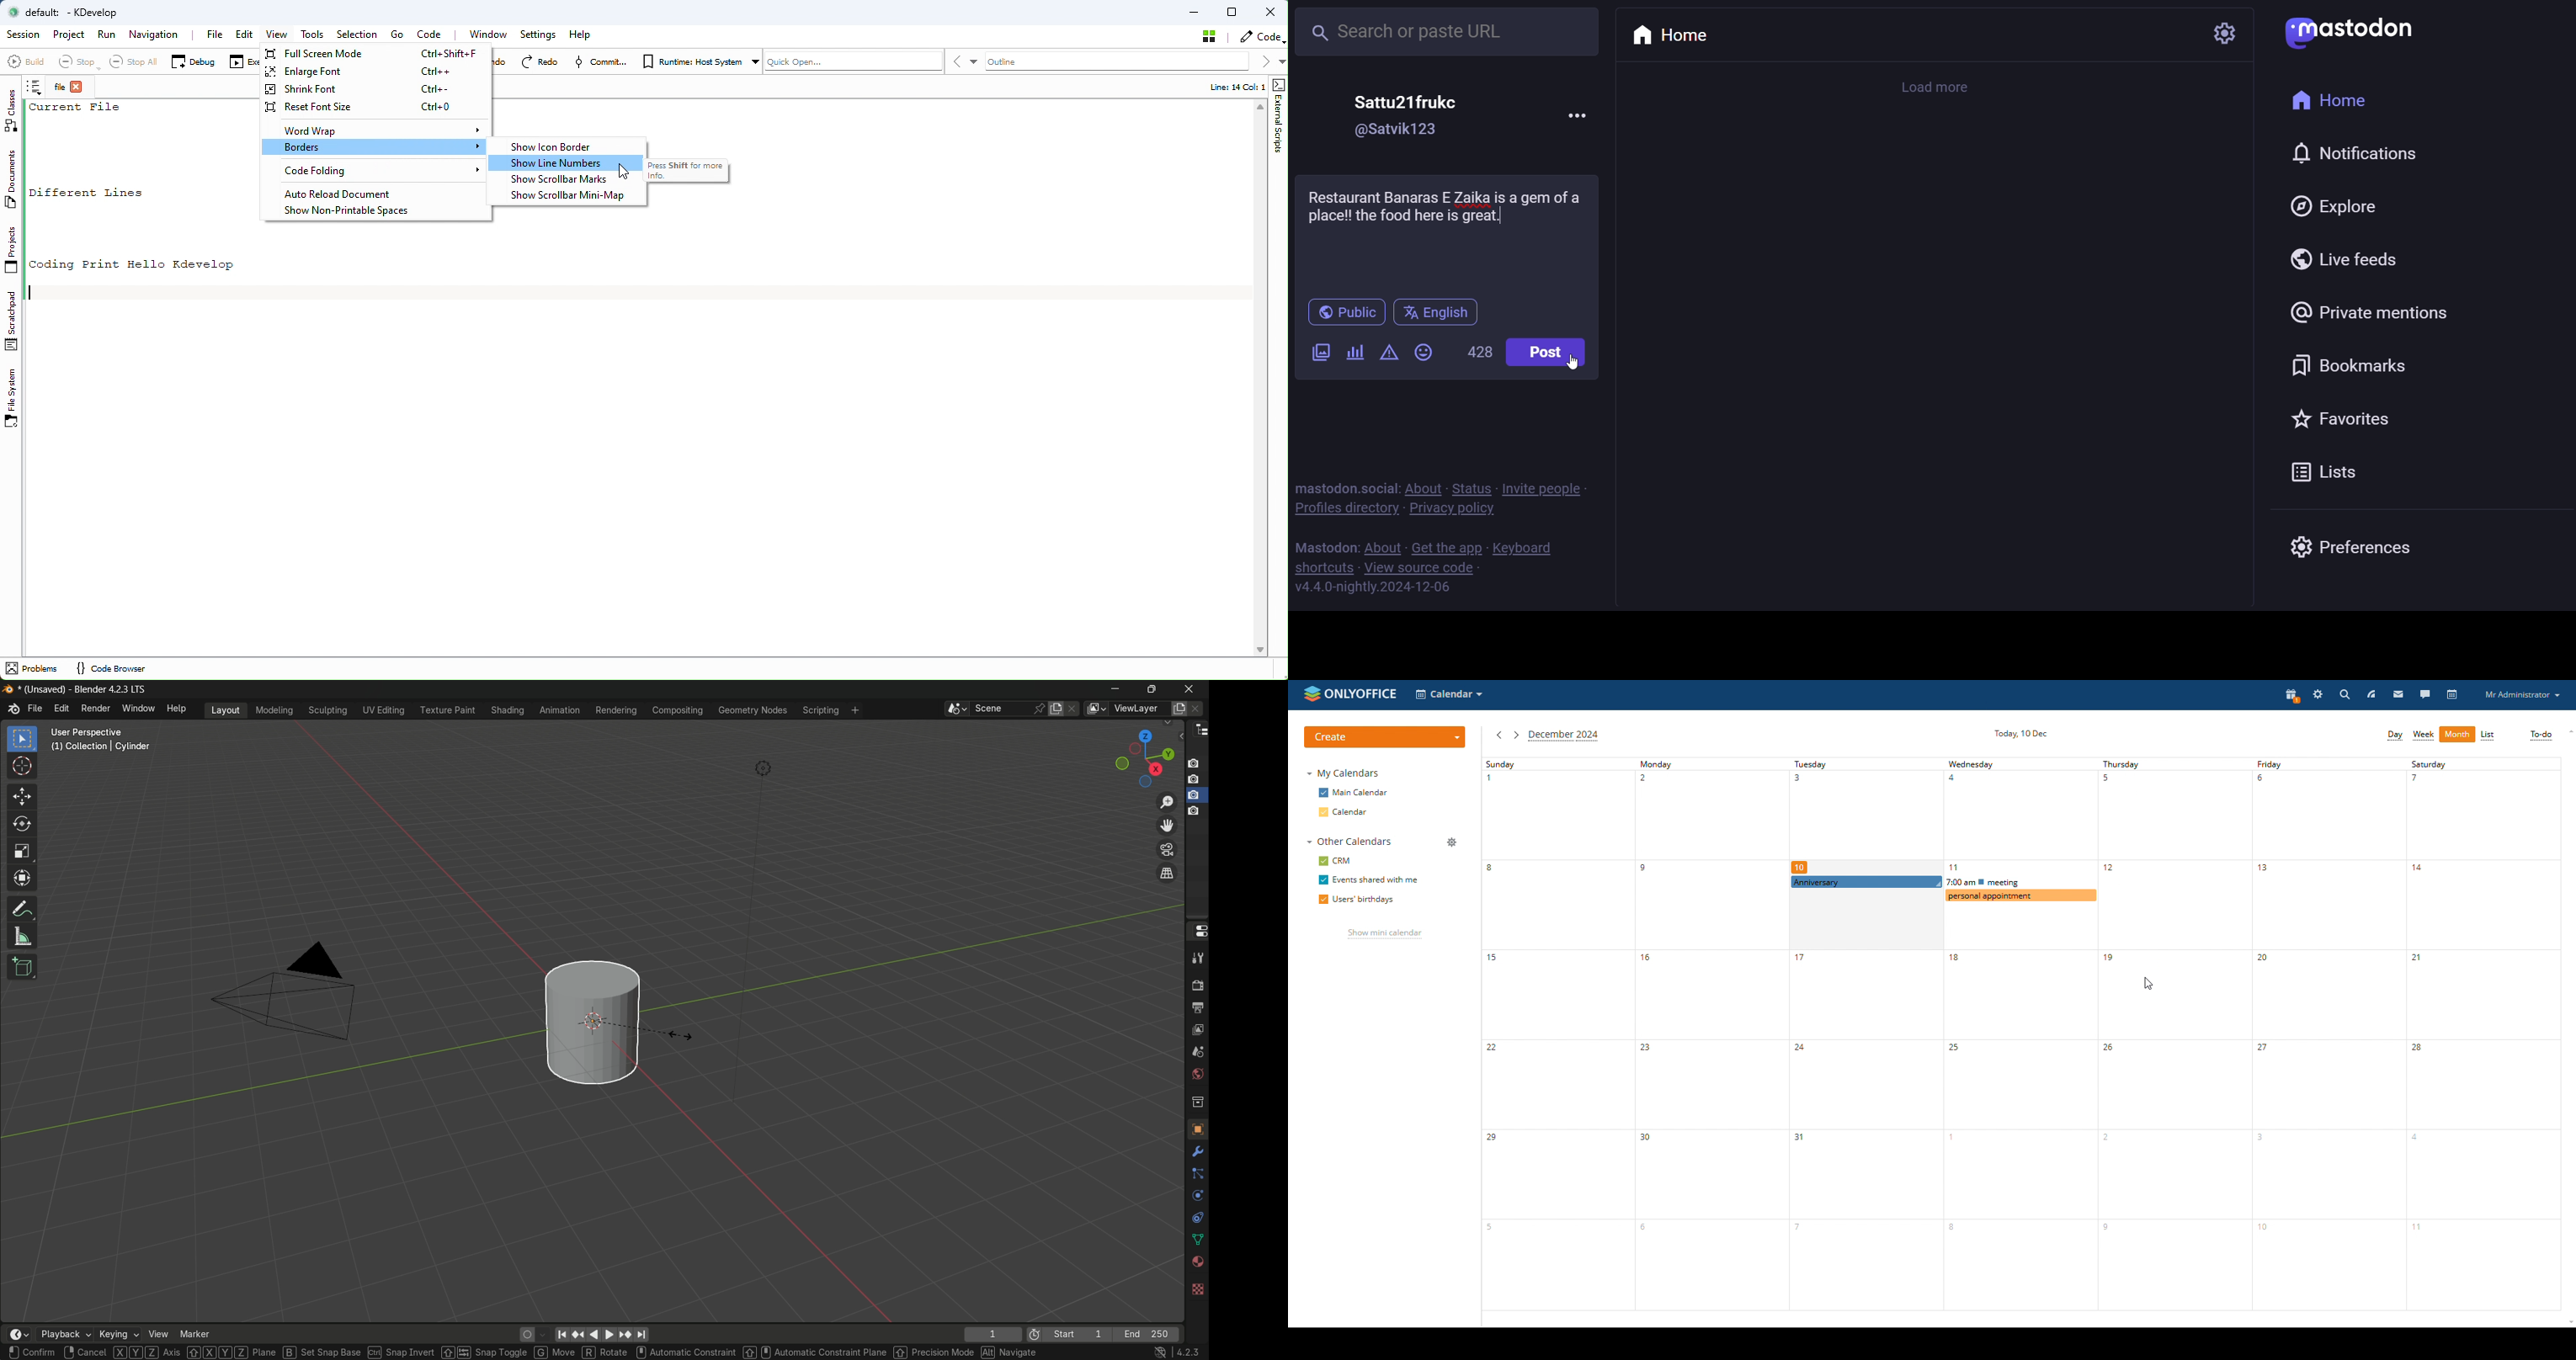 Image resolution: width=2576 pixels, height=1372 pixels. Describe the element at coordinates (227, 710) in the screenshot. I see `layout menu` at that location.